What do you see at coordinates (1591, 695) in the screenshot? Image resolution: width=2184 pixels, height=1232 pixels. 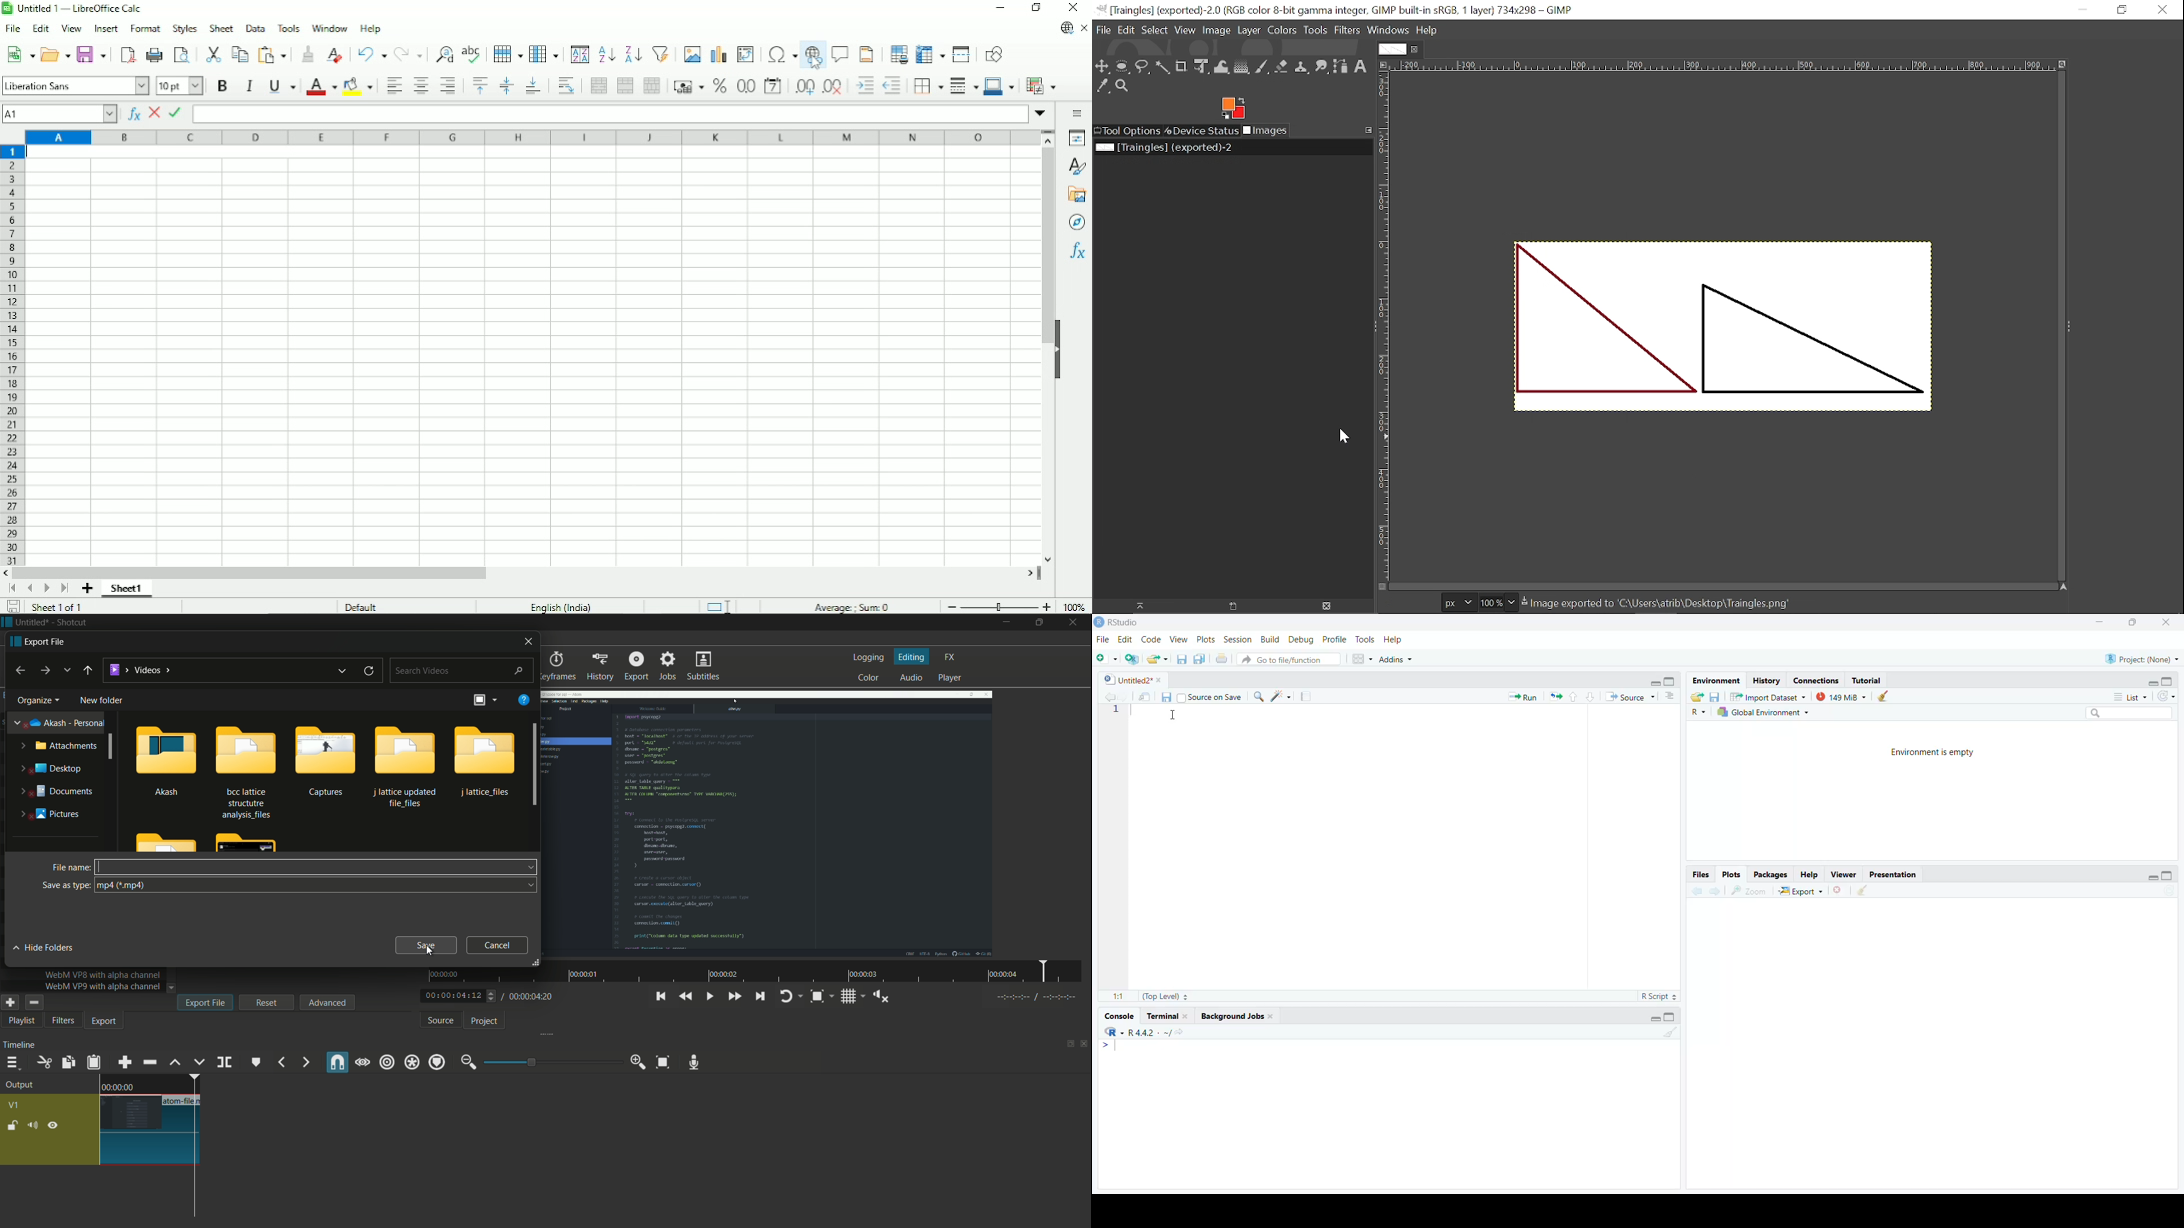 I see `Go to next section/chunk (Ctrl + pgDn)` at bounding box center [1591, 695].